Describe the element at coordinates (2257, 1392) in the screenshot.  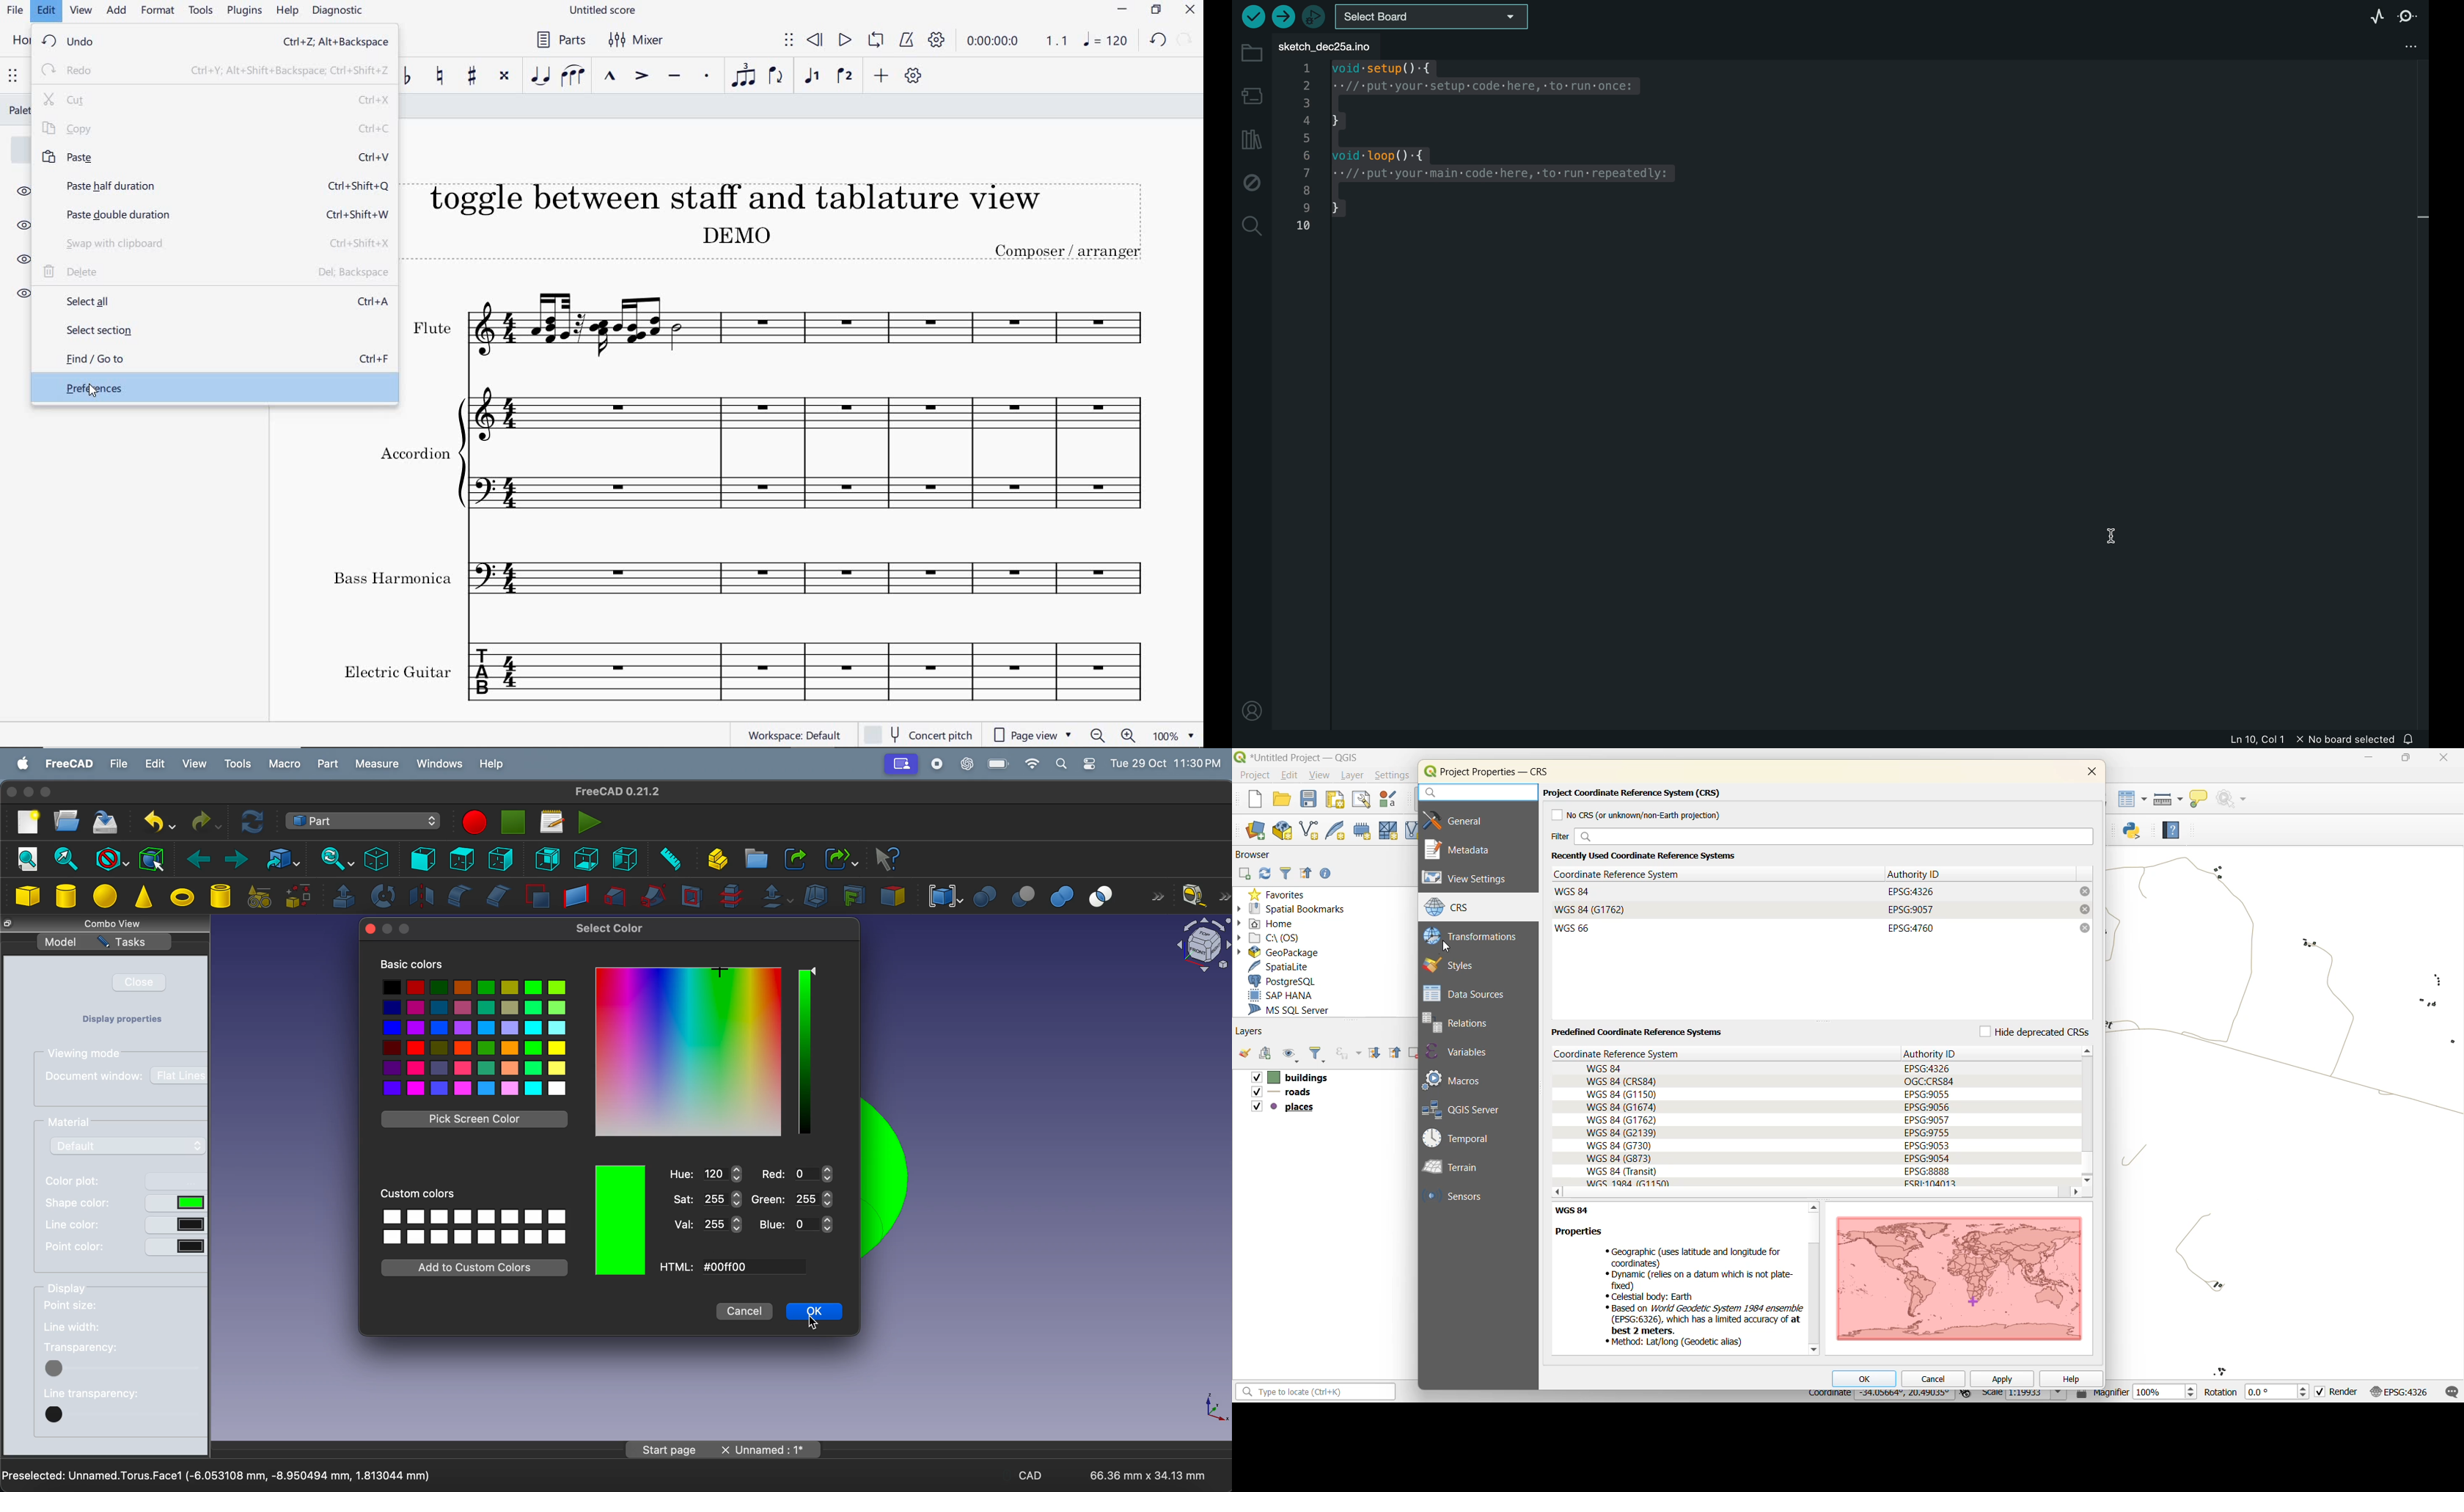
I see `rotation` at that location.